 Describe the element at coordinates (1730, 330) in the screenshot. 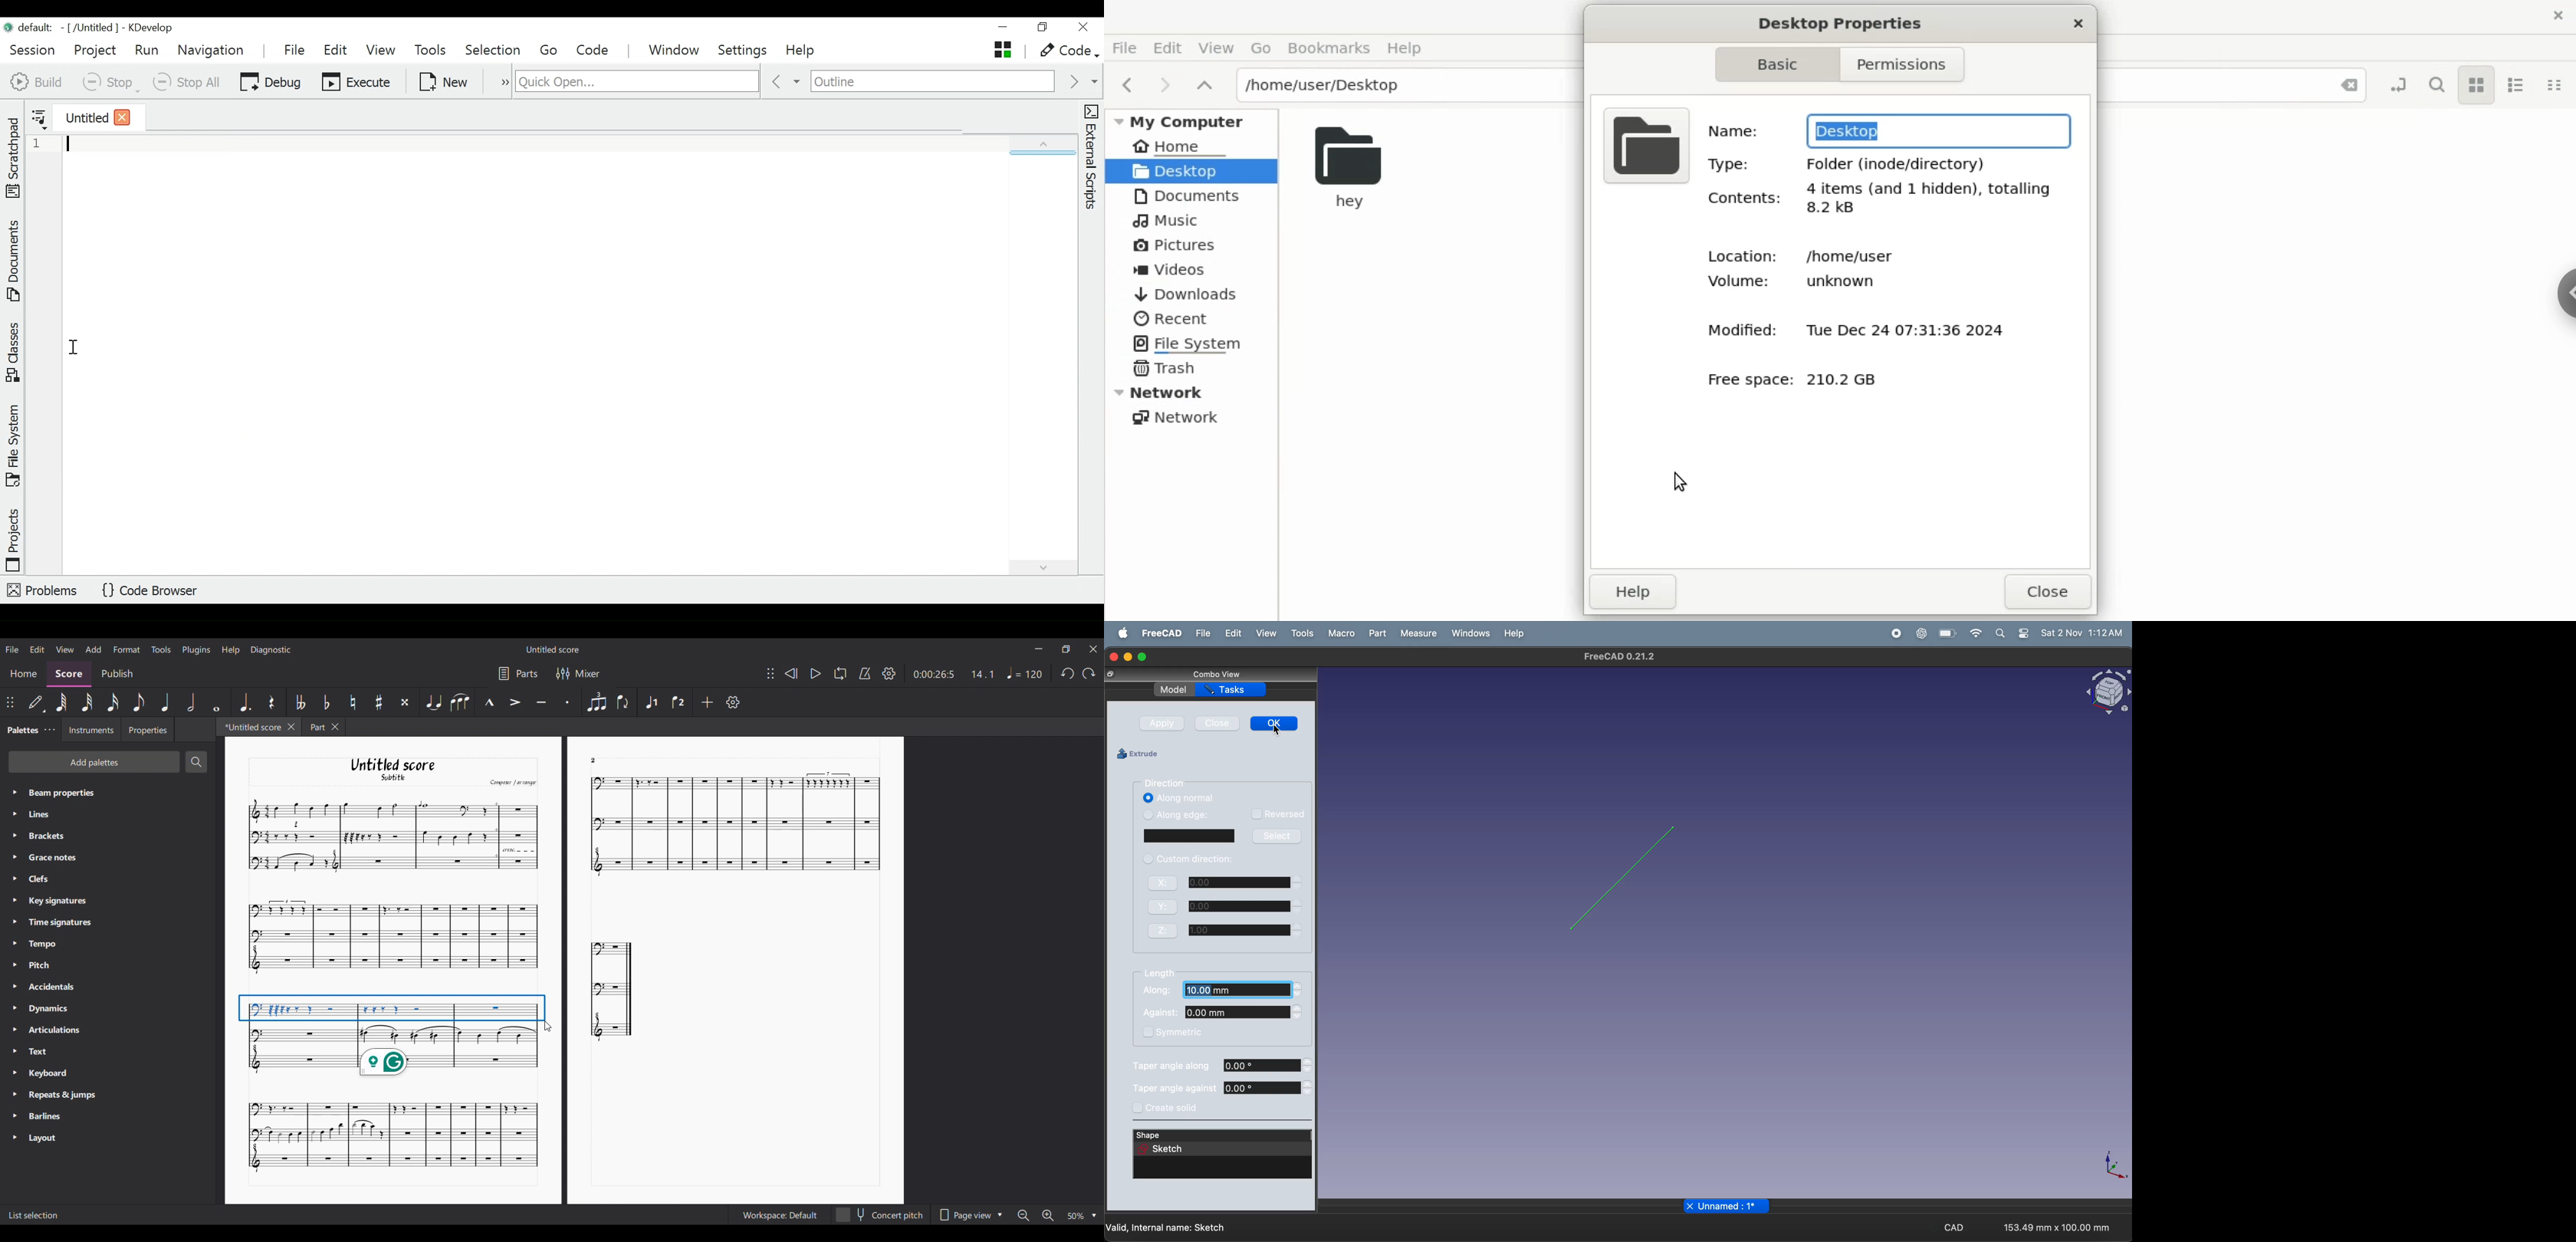

I see `modified` at that location.